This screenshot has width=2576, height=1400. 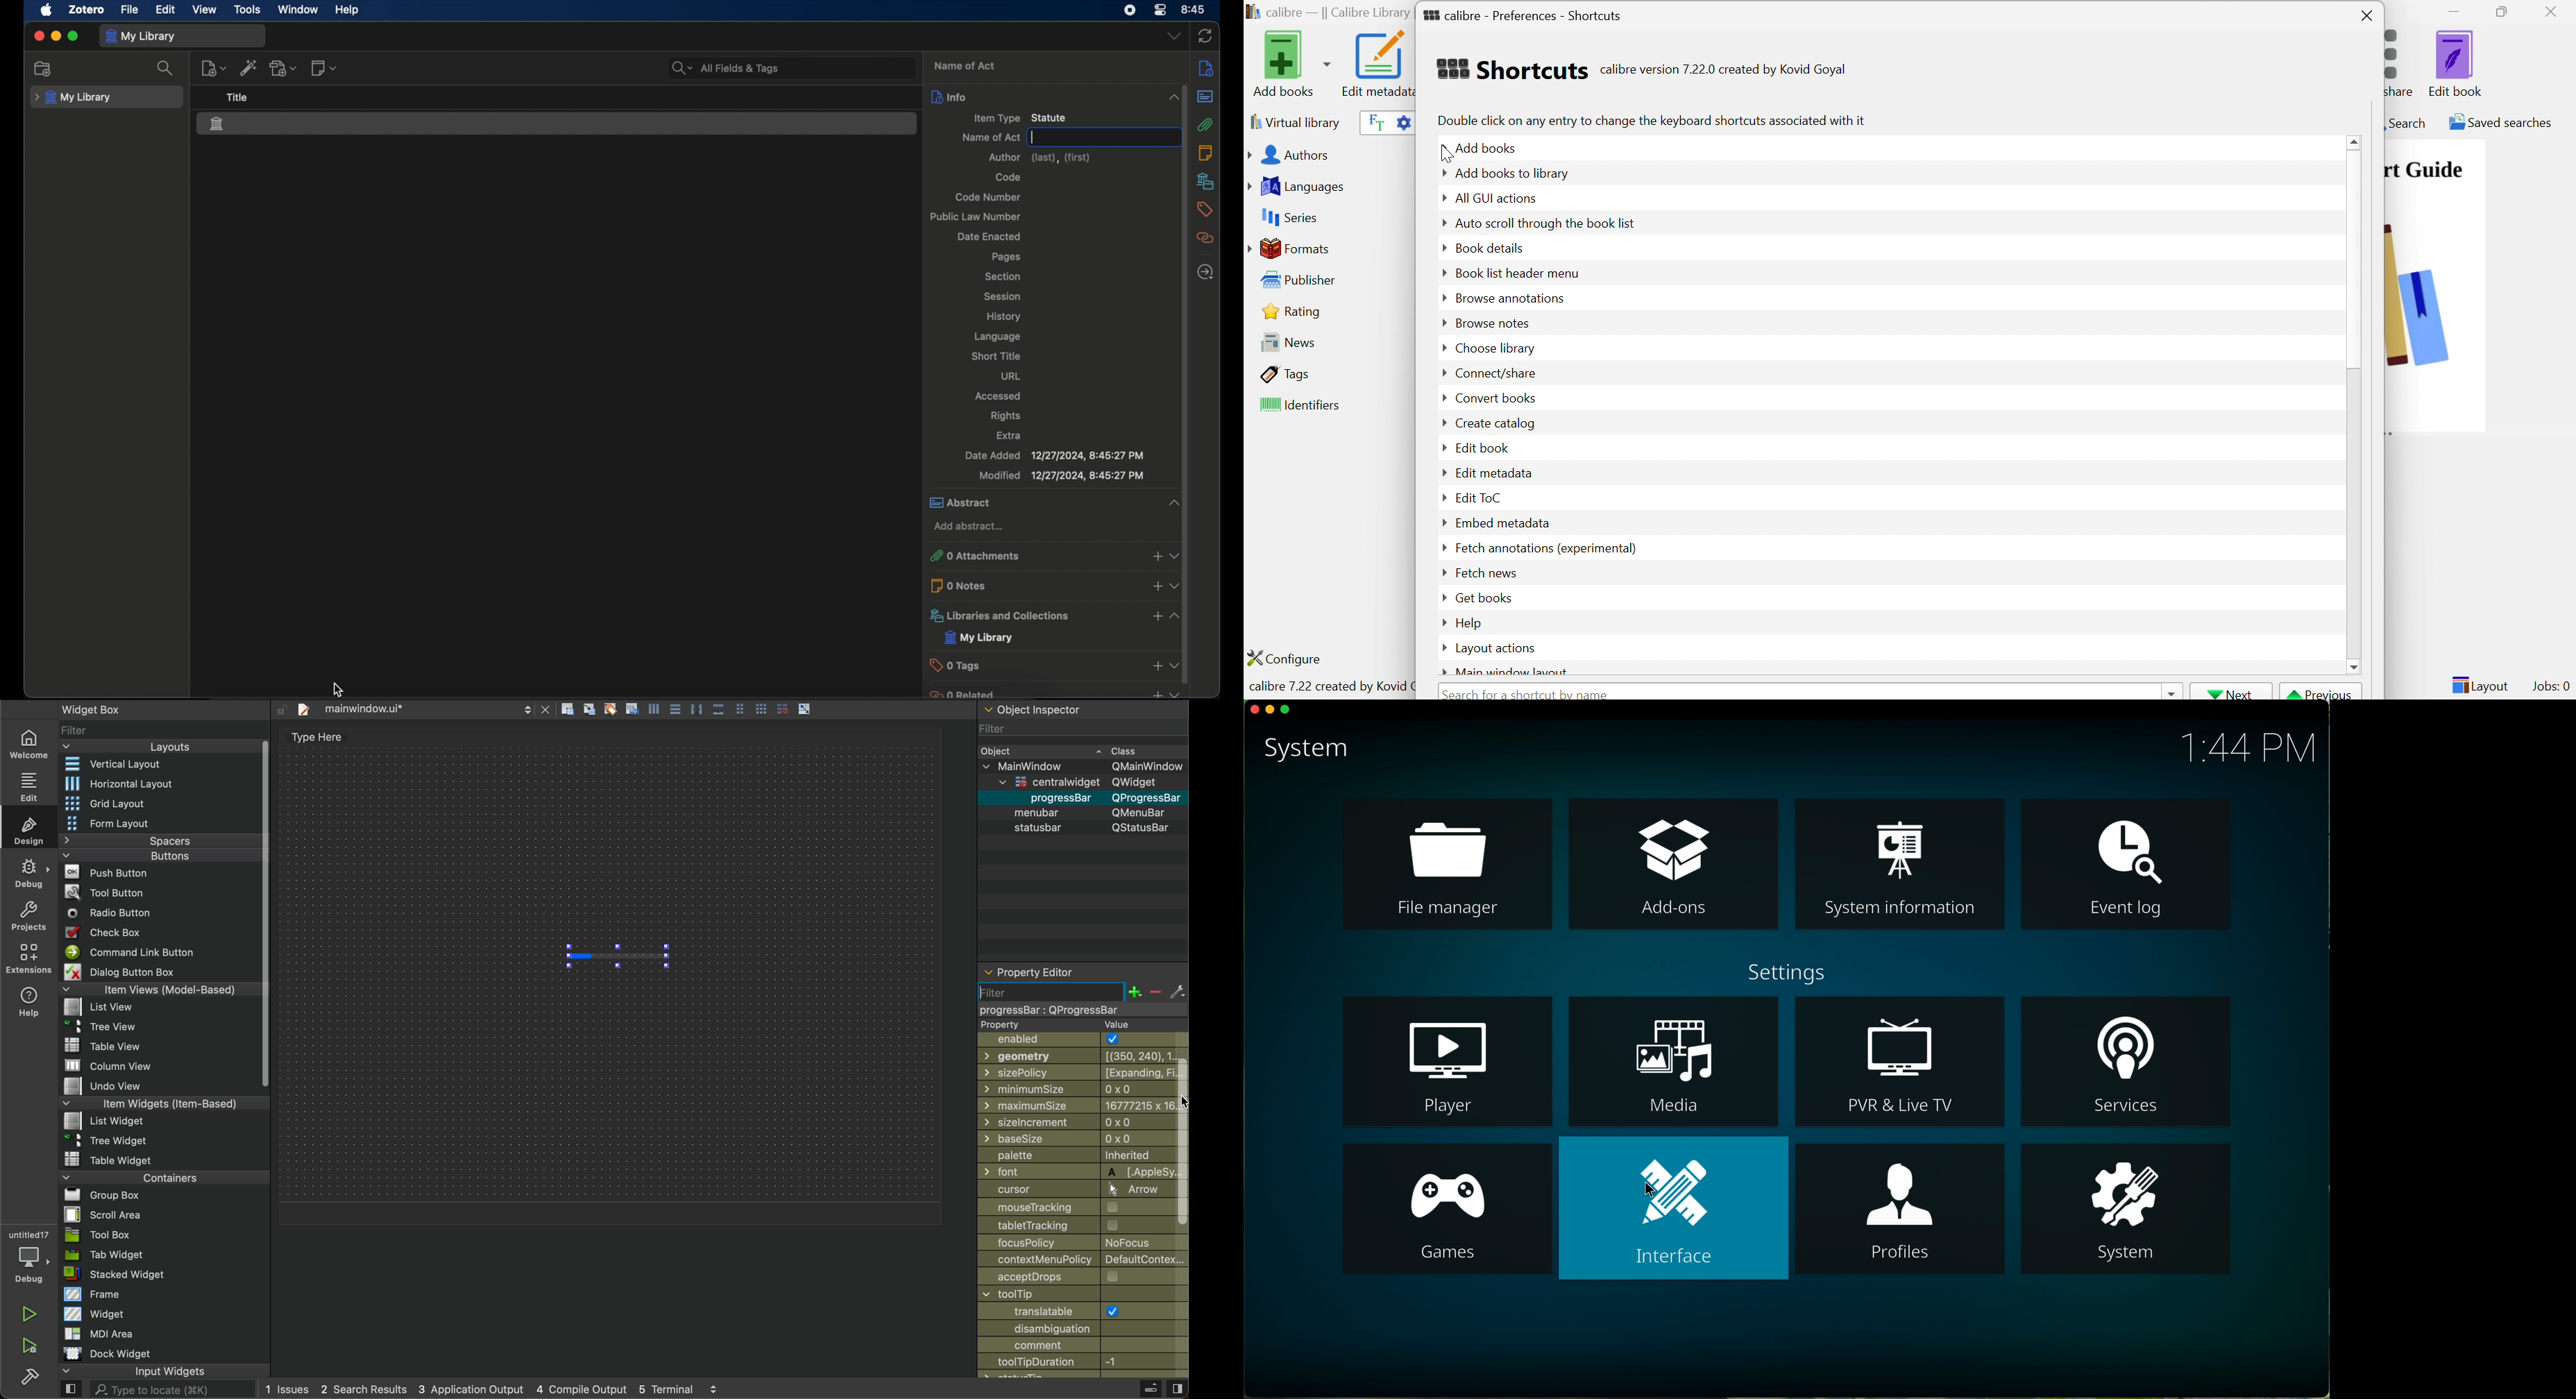 I want to click on Double click on any entry to change the keyboard shortcuts associated with it, so click(x=1650, y=120).